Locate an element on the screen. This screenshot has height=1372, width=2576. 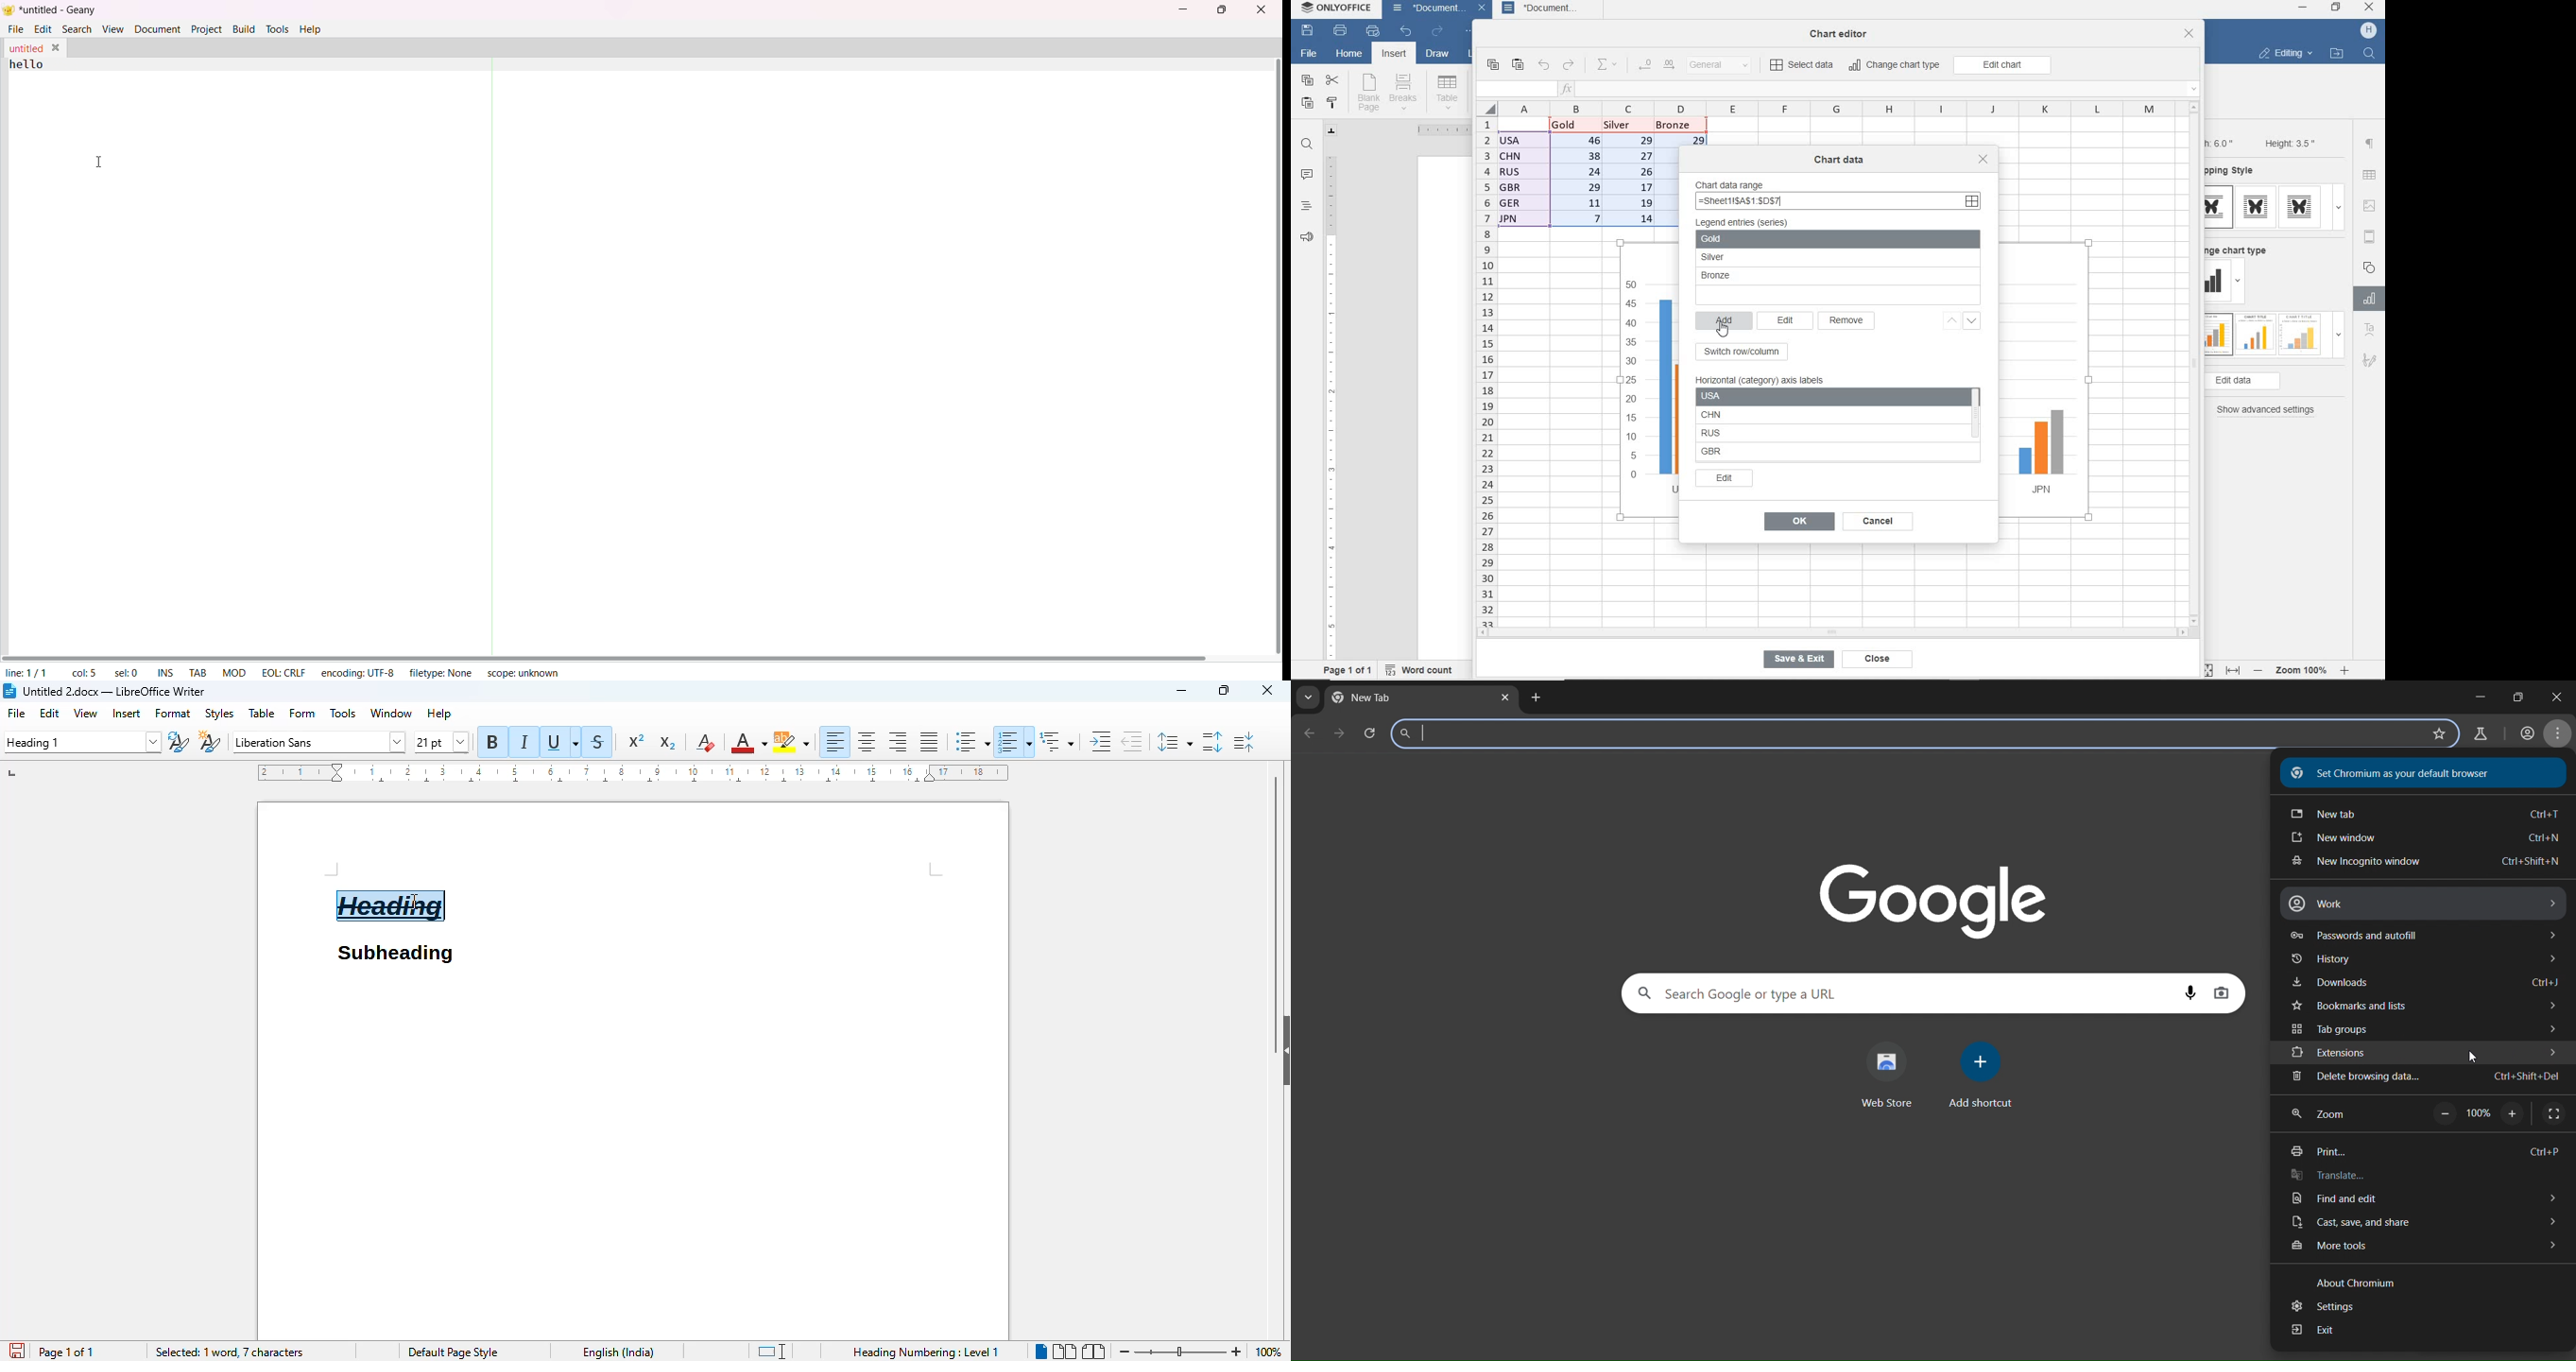
y-axis values is located at coordinates (1631, 383).